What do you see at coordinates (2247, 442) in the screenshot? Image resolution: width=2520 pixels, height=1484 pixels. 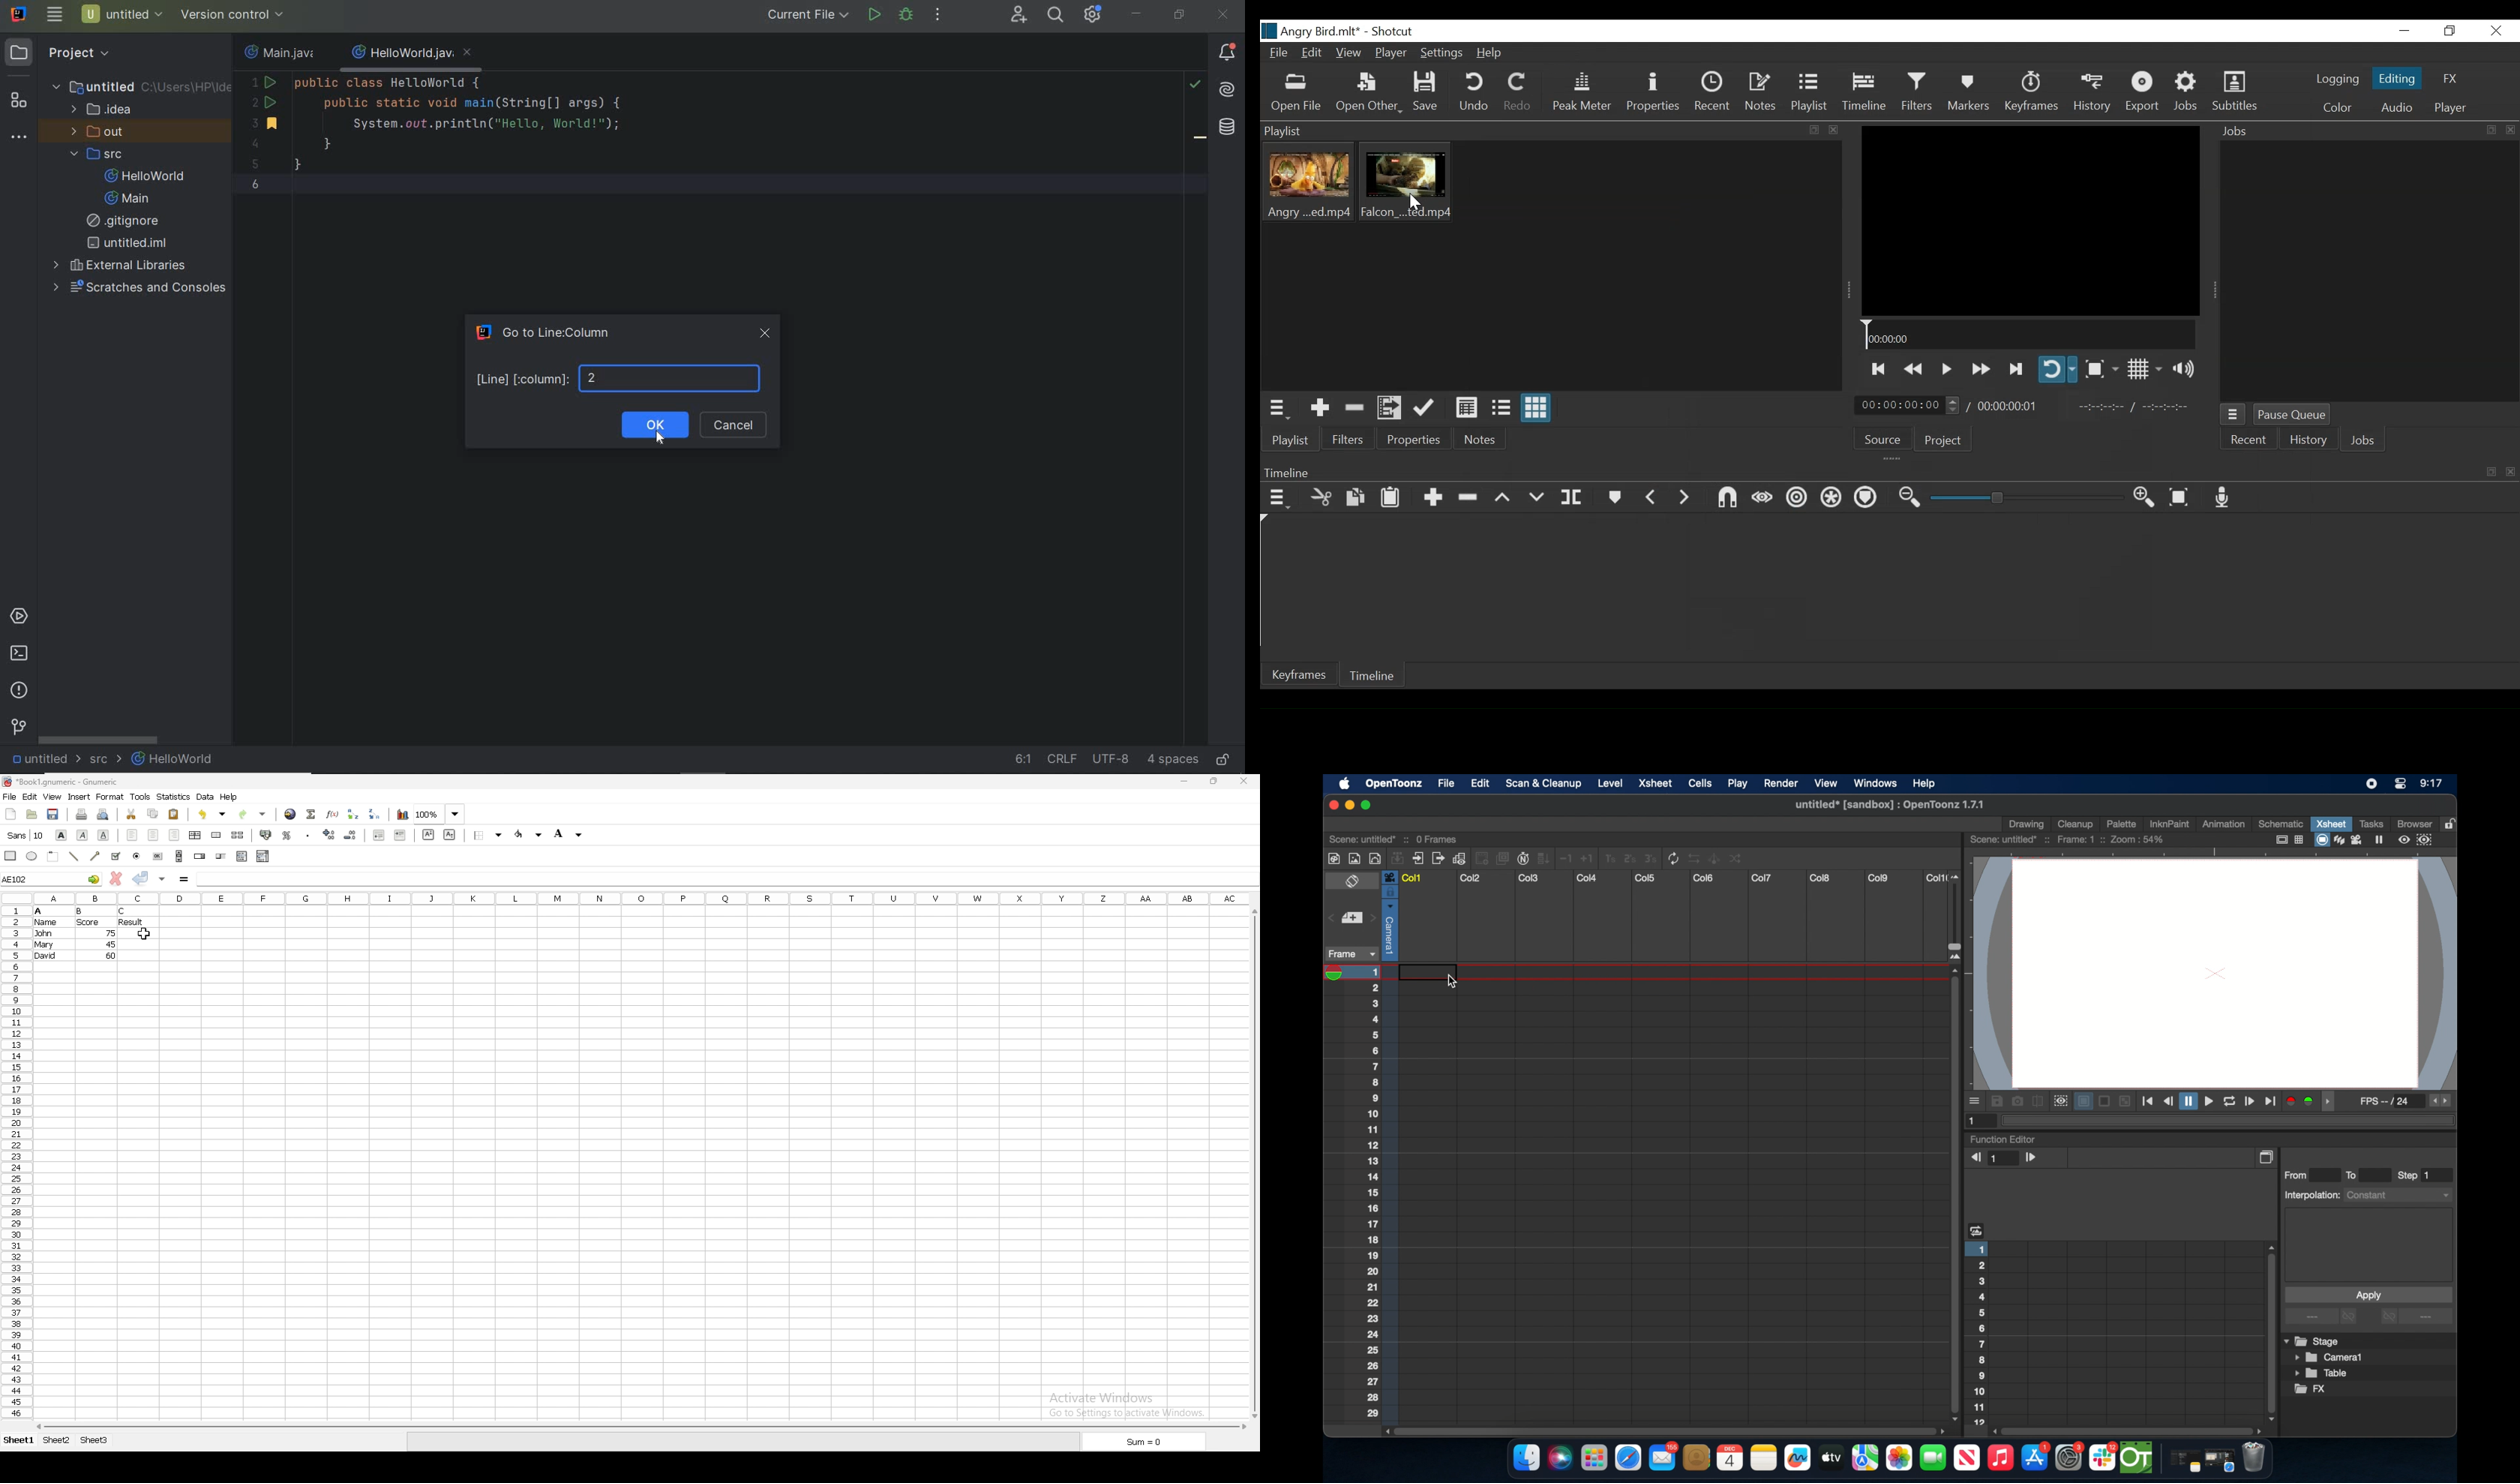 I see `Recent` at bounding box center [2247, 442].